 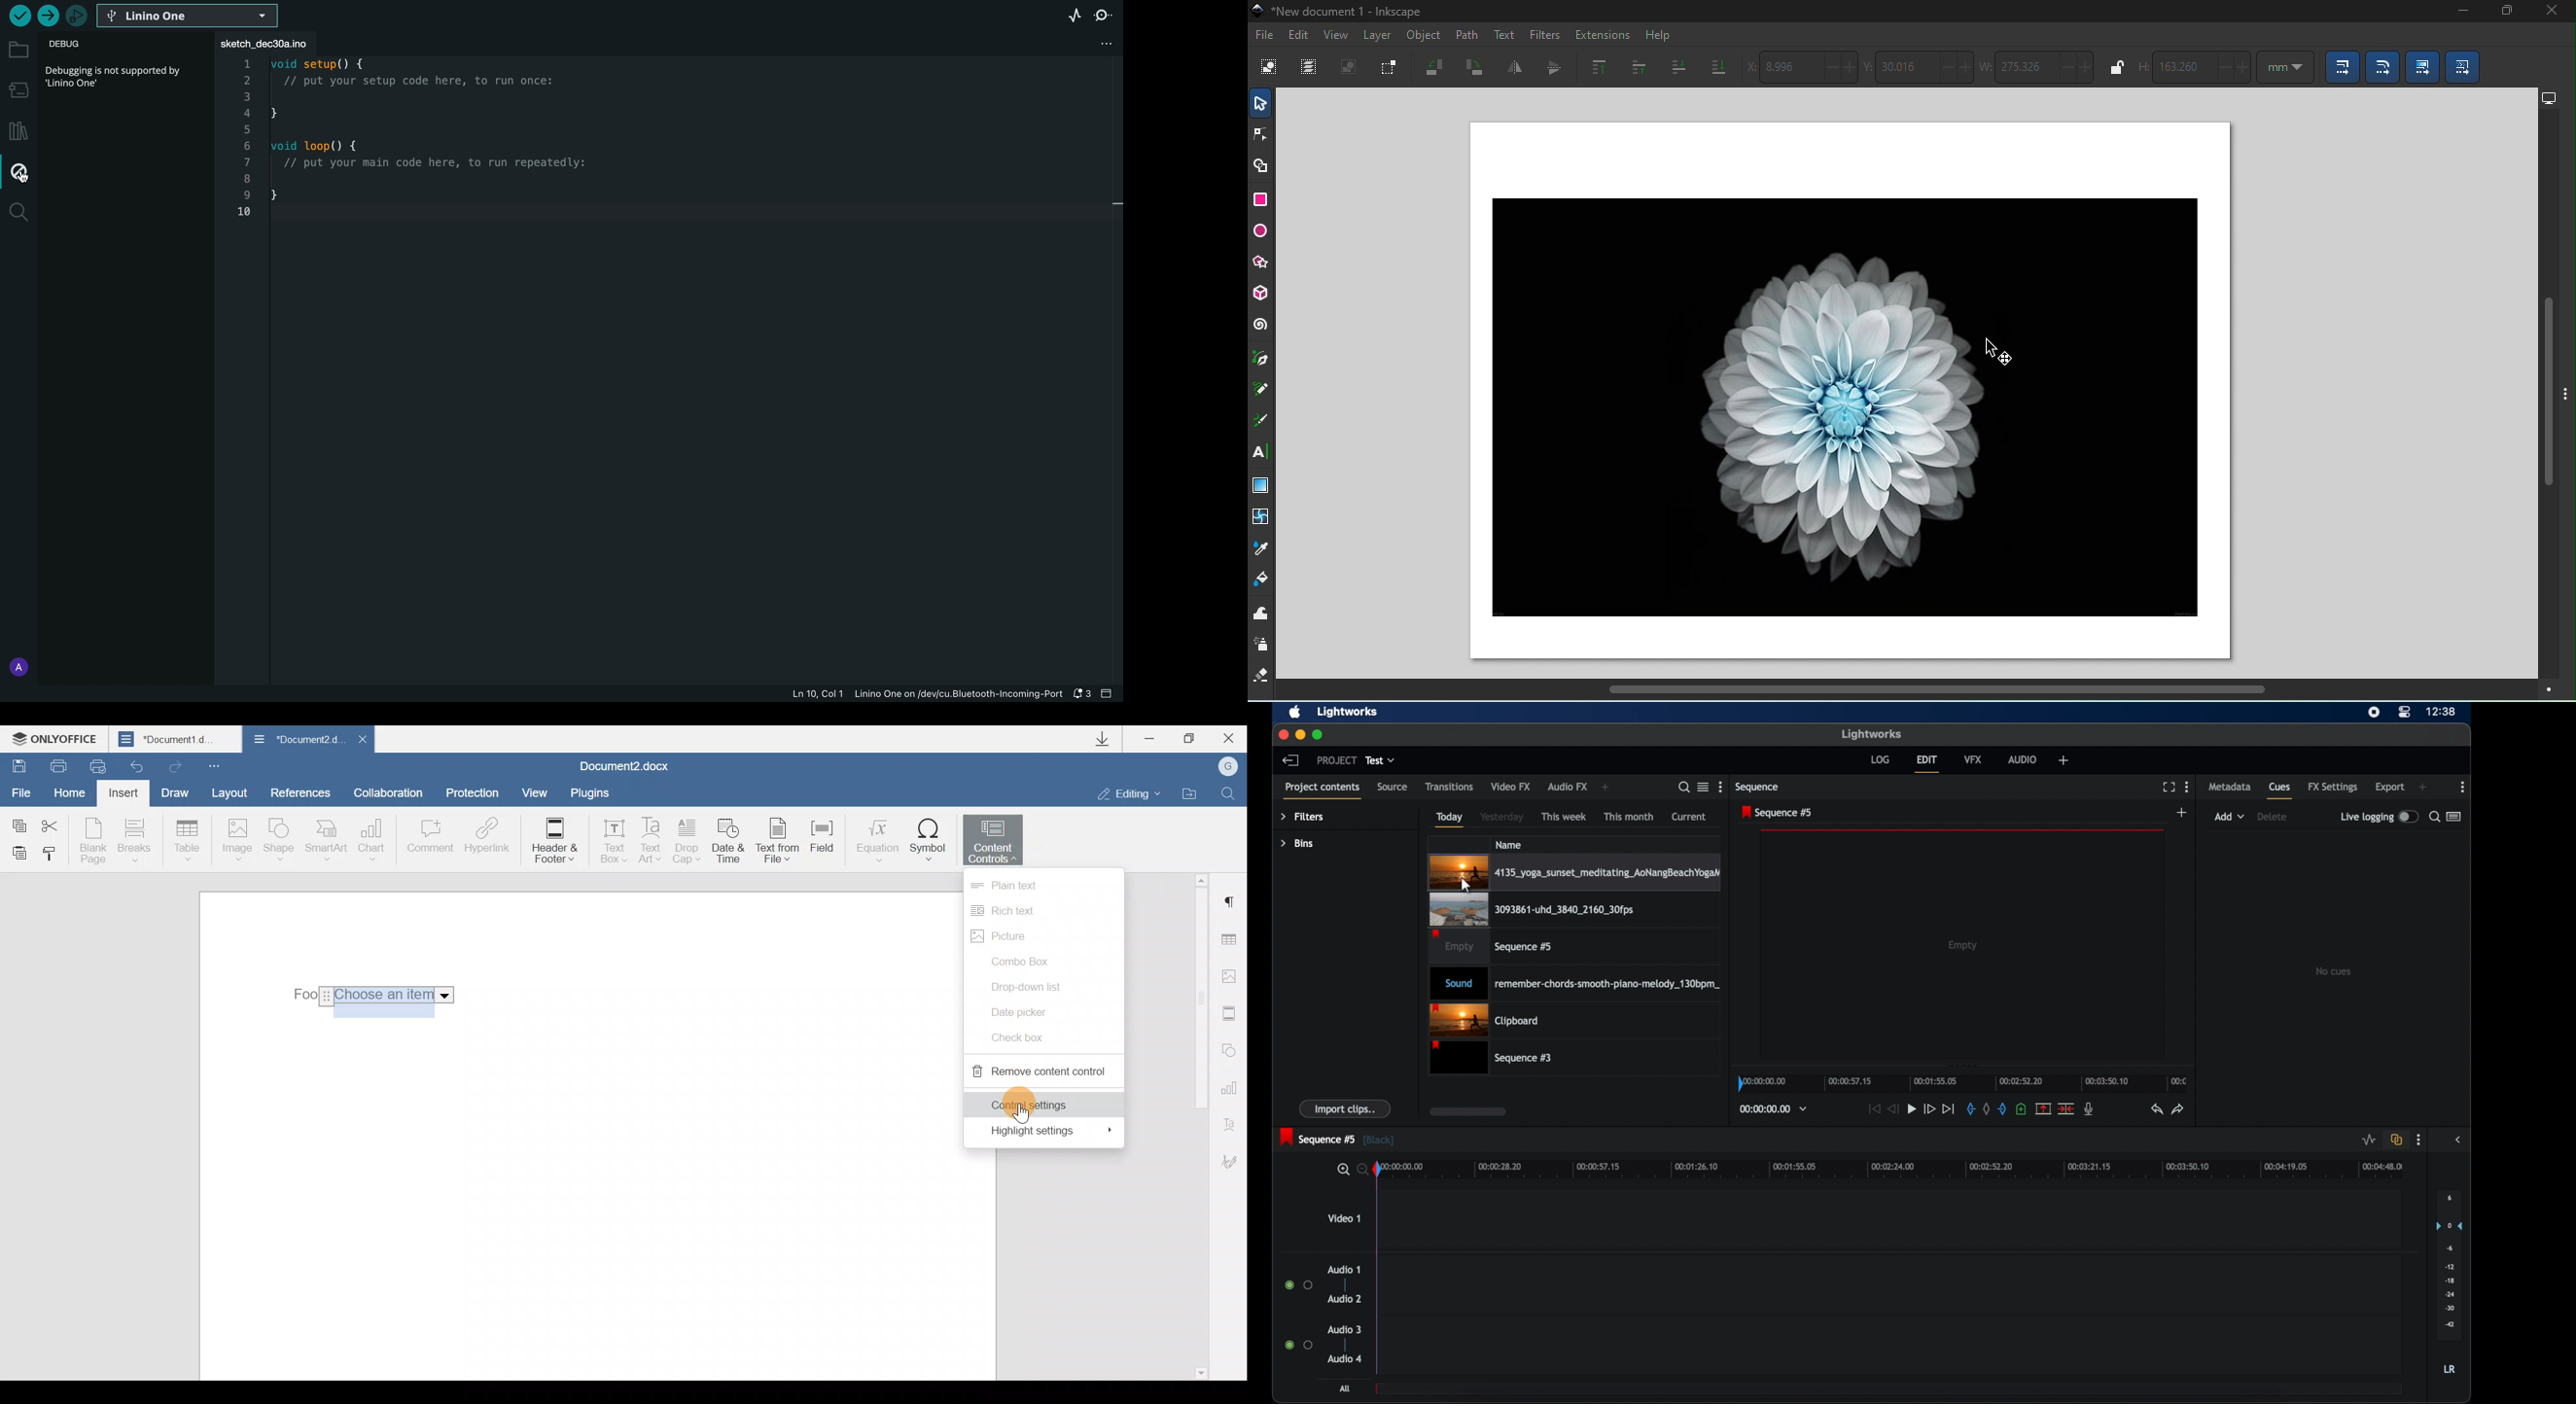 I want to click on Maximize, so click(x=2503, y=13).